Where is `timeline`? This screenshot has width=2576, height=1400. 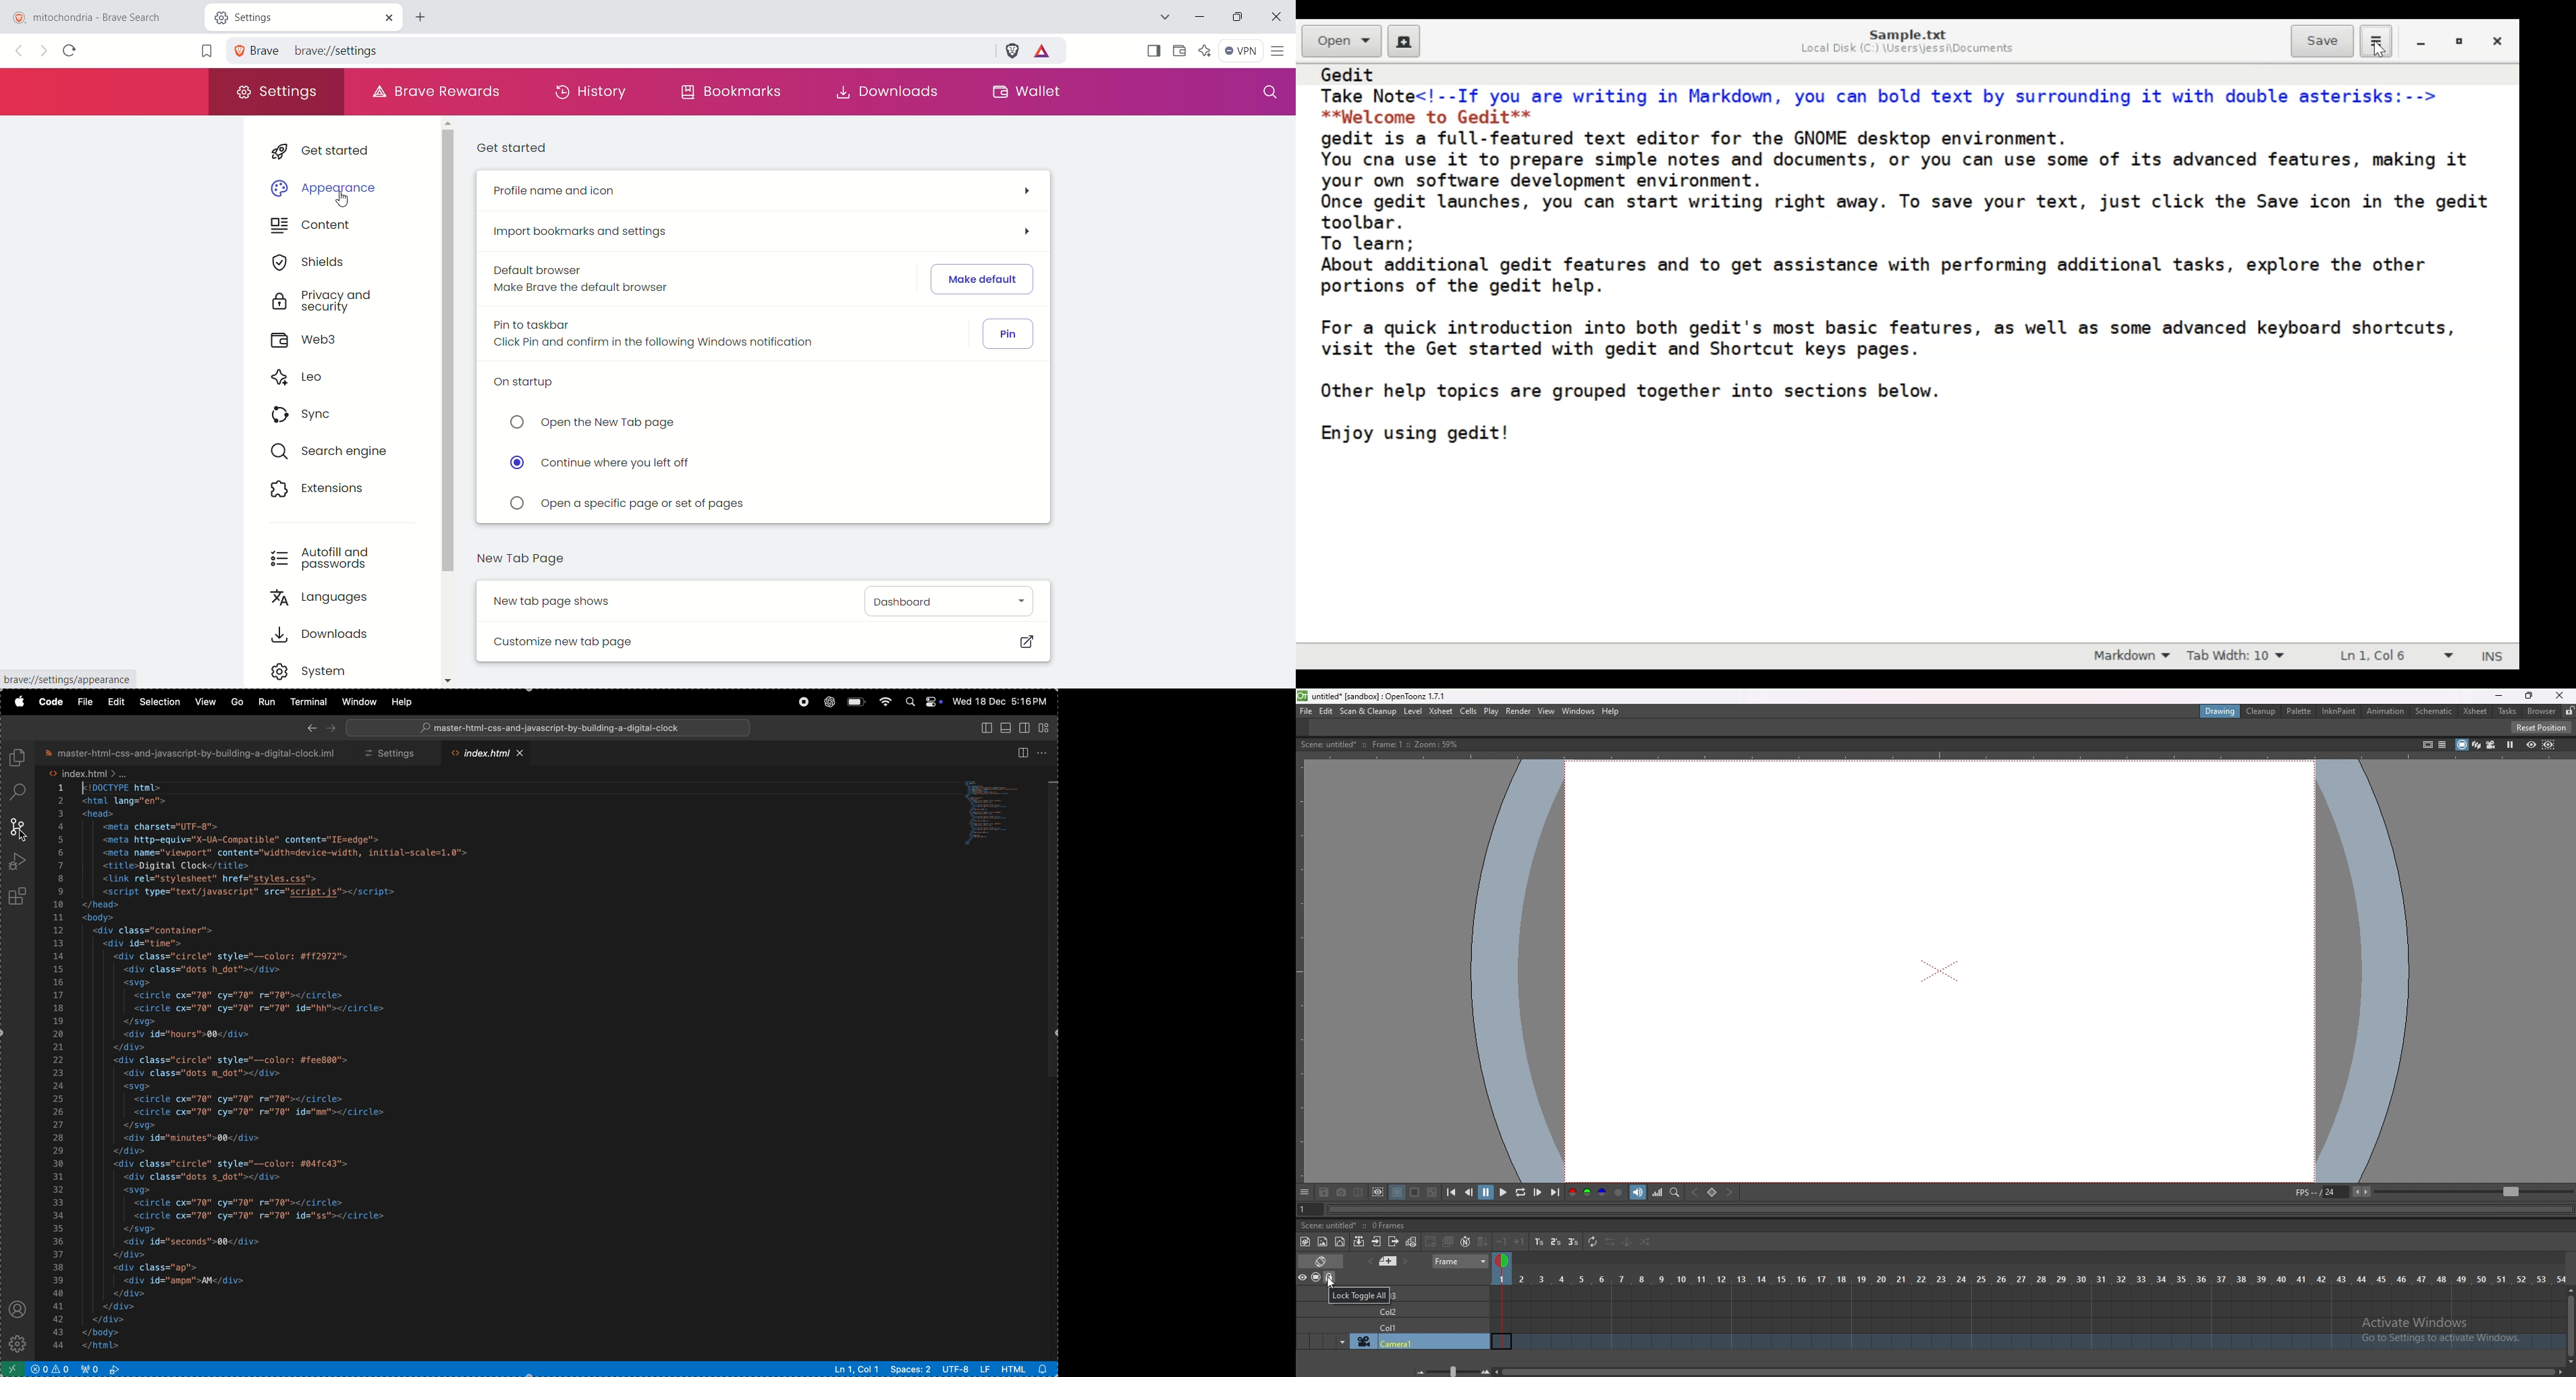
timeline is located at coordinates (2029, 1325).